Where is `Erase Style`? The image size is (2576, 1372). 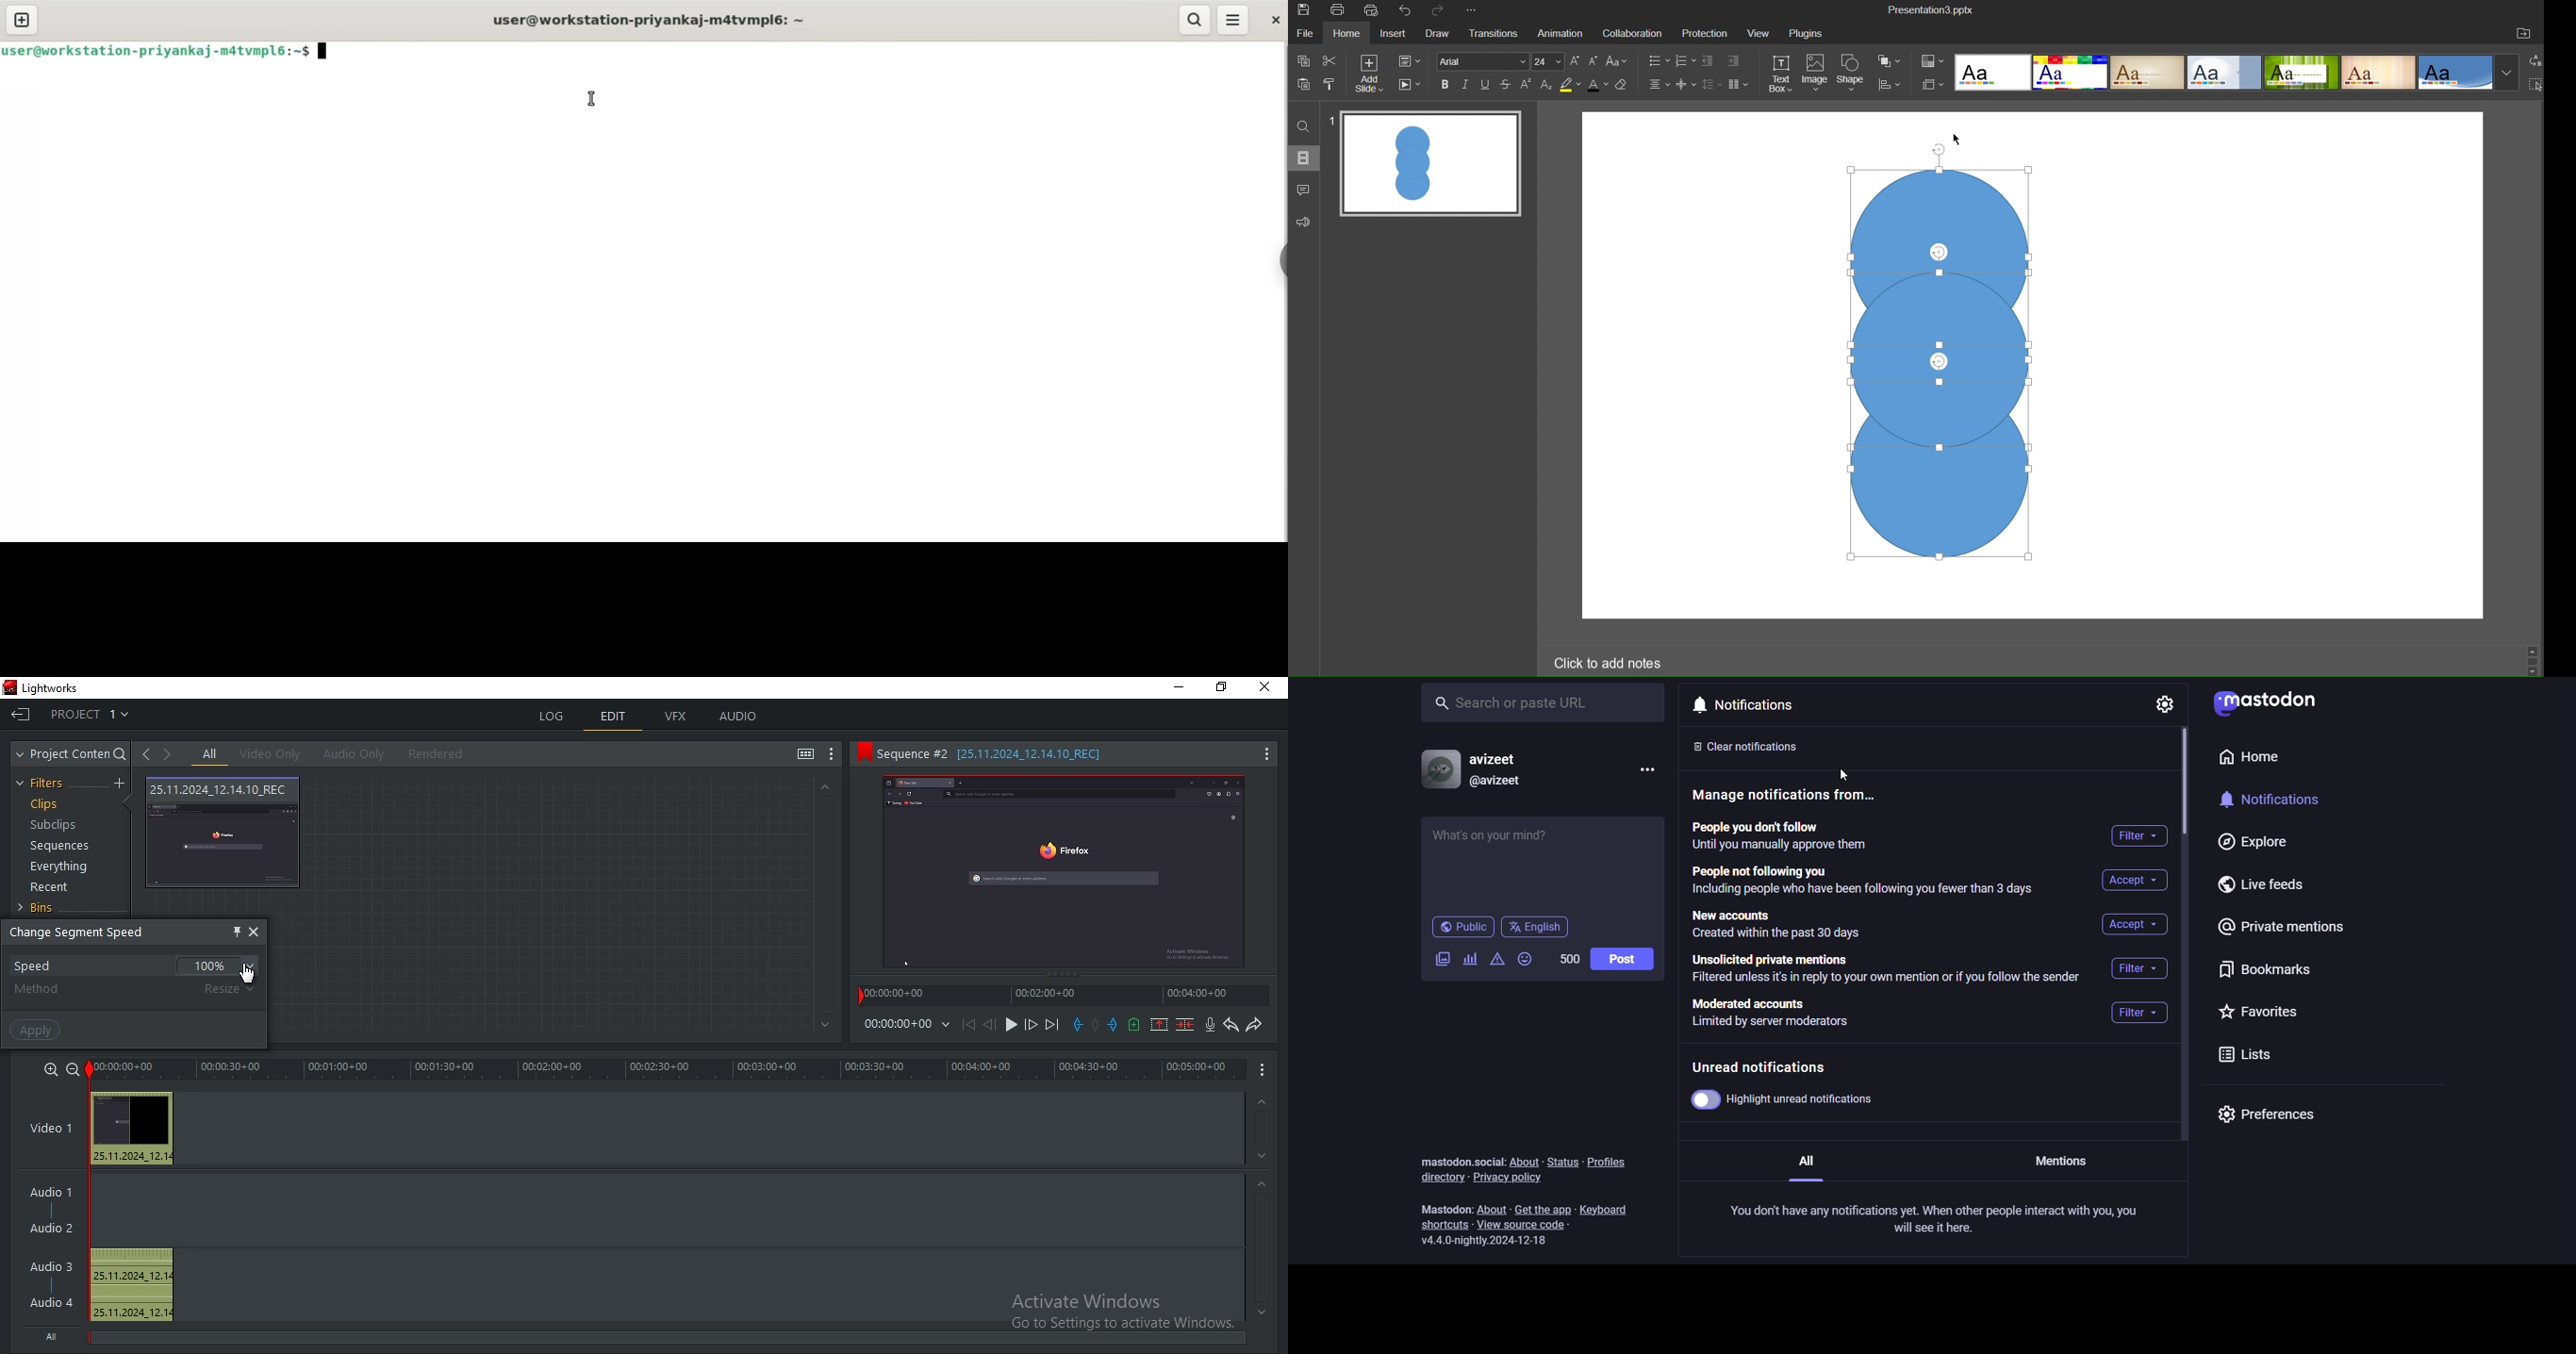 Erase Style is located at coordinates (1624, 86).